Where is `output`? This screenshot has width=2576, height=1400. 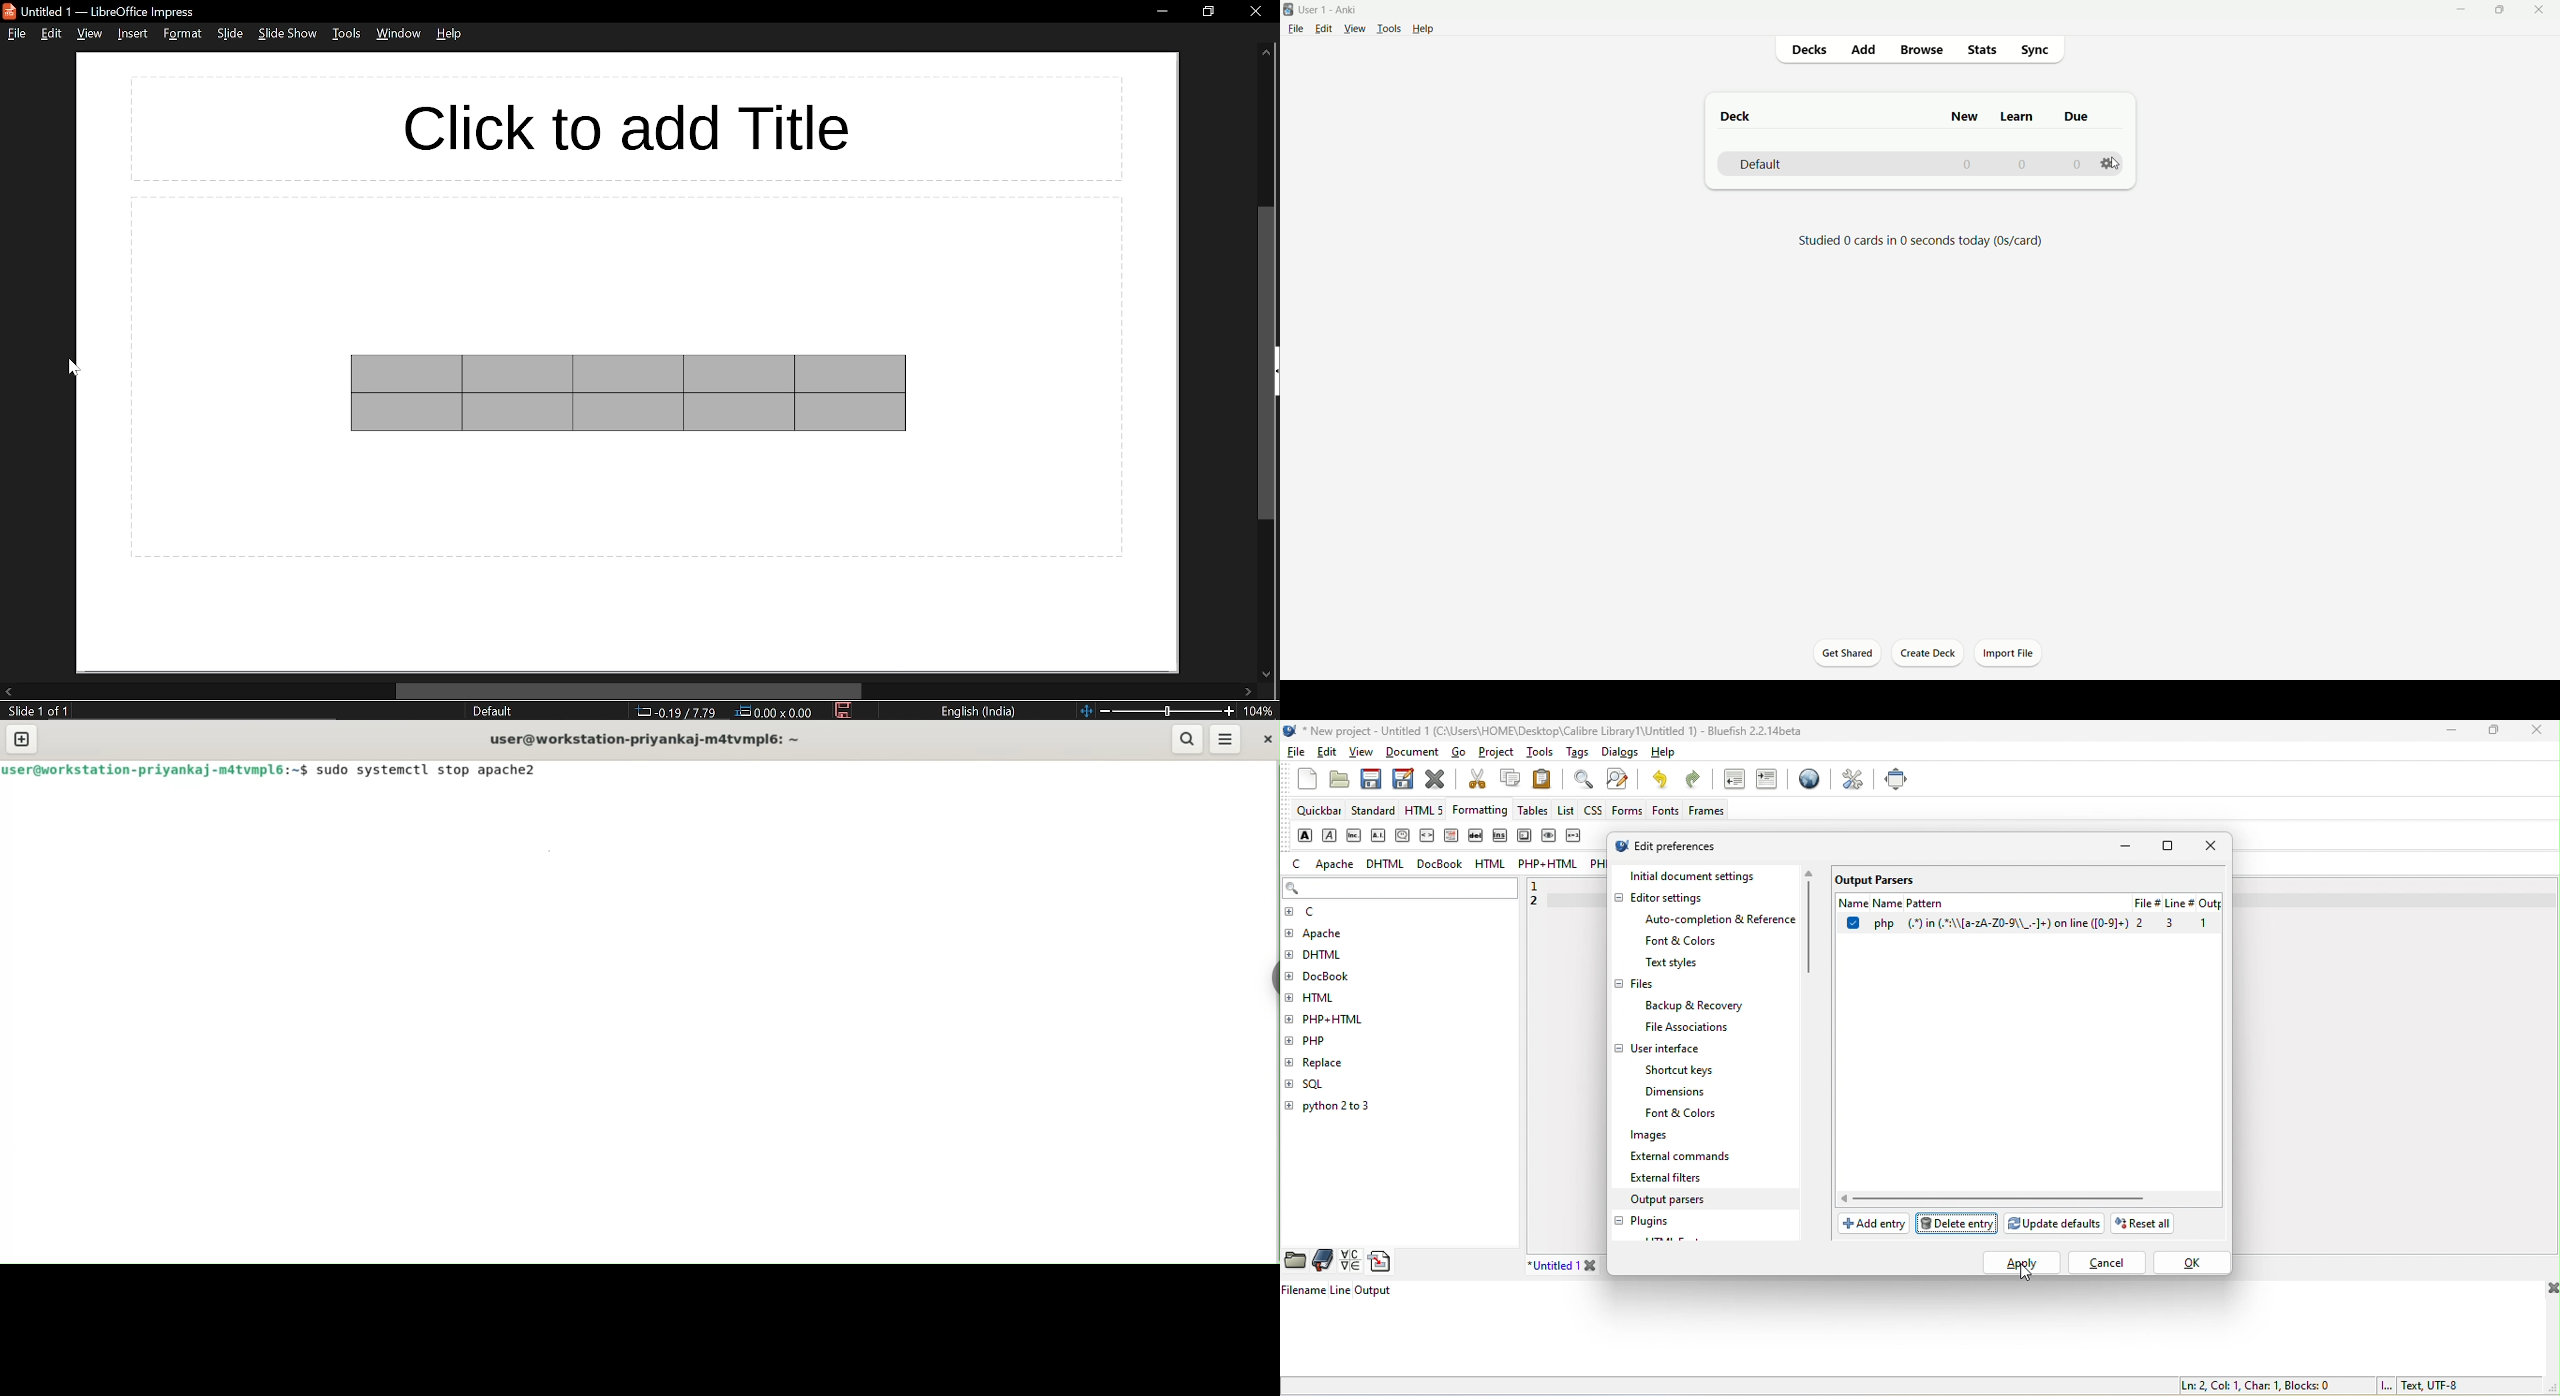 output is located at coordinates (2211, 904).